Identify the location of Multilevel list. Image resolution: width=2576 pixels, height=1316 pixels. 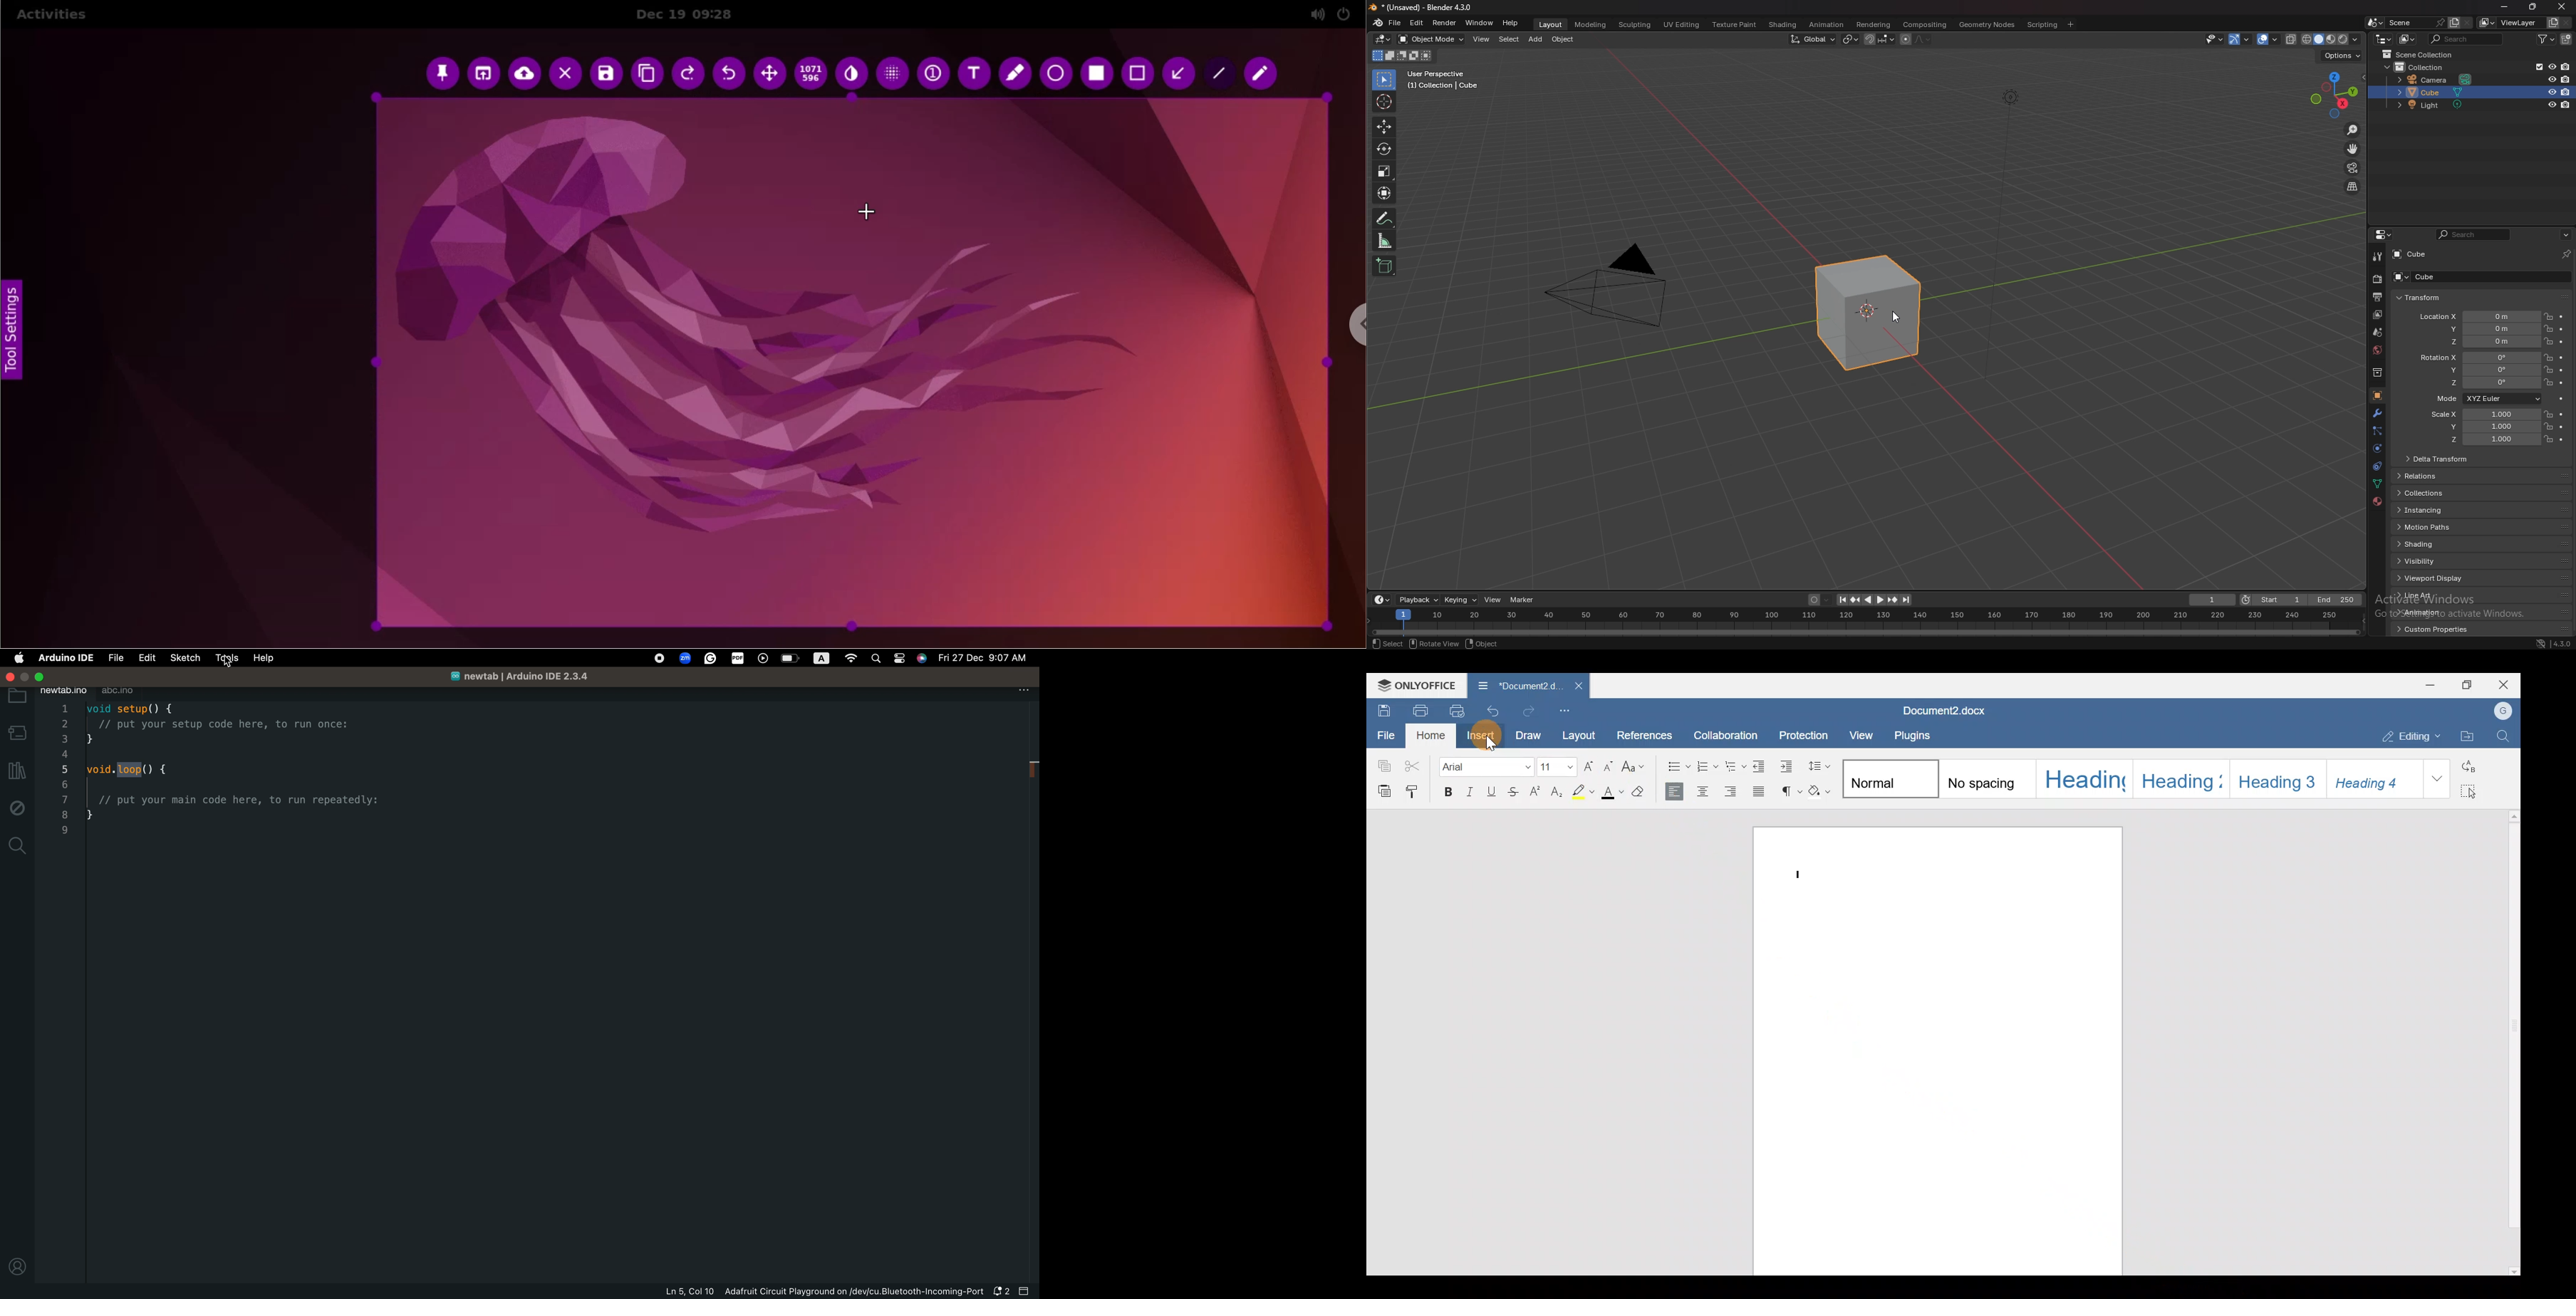
(1738, 766).